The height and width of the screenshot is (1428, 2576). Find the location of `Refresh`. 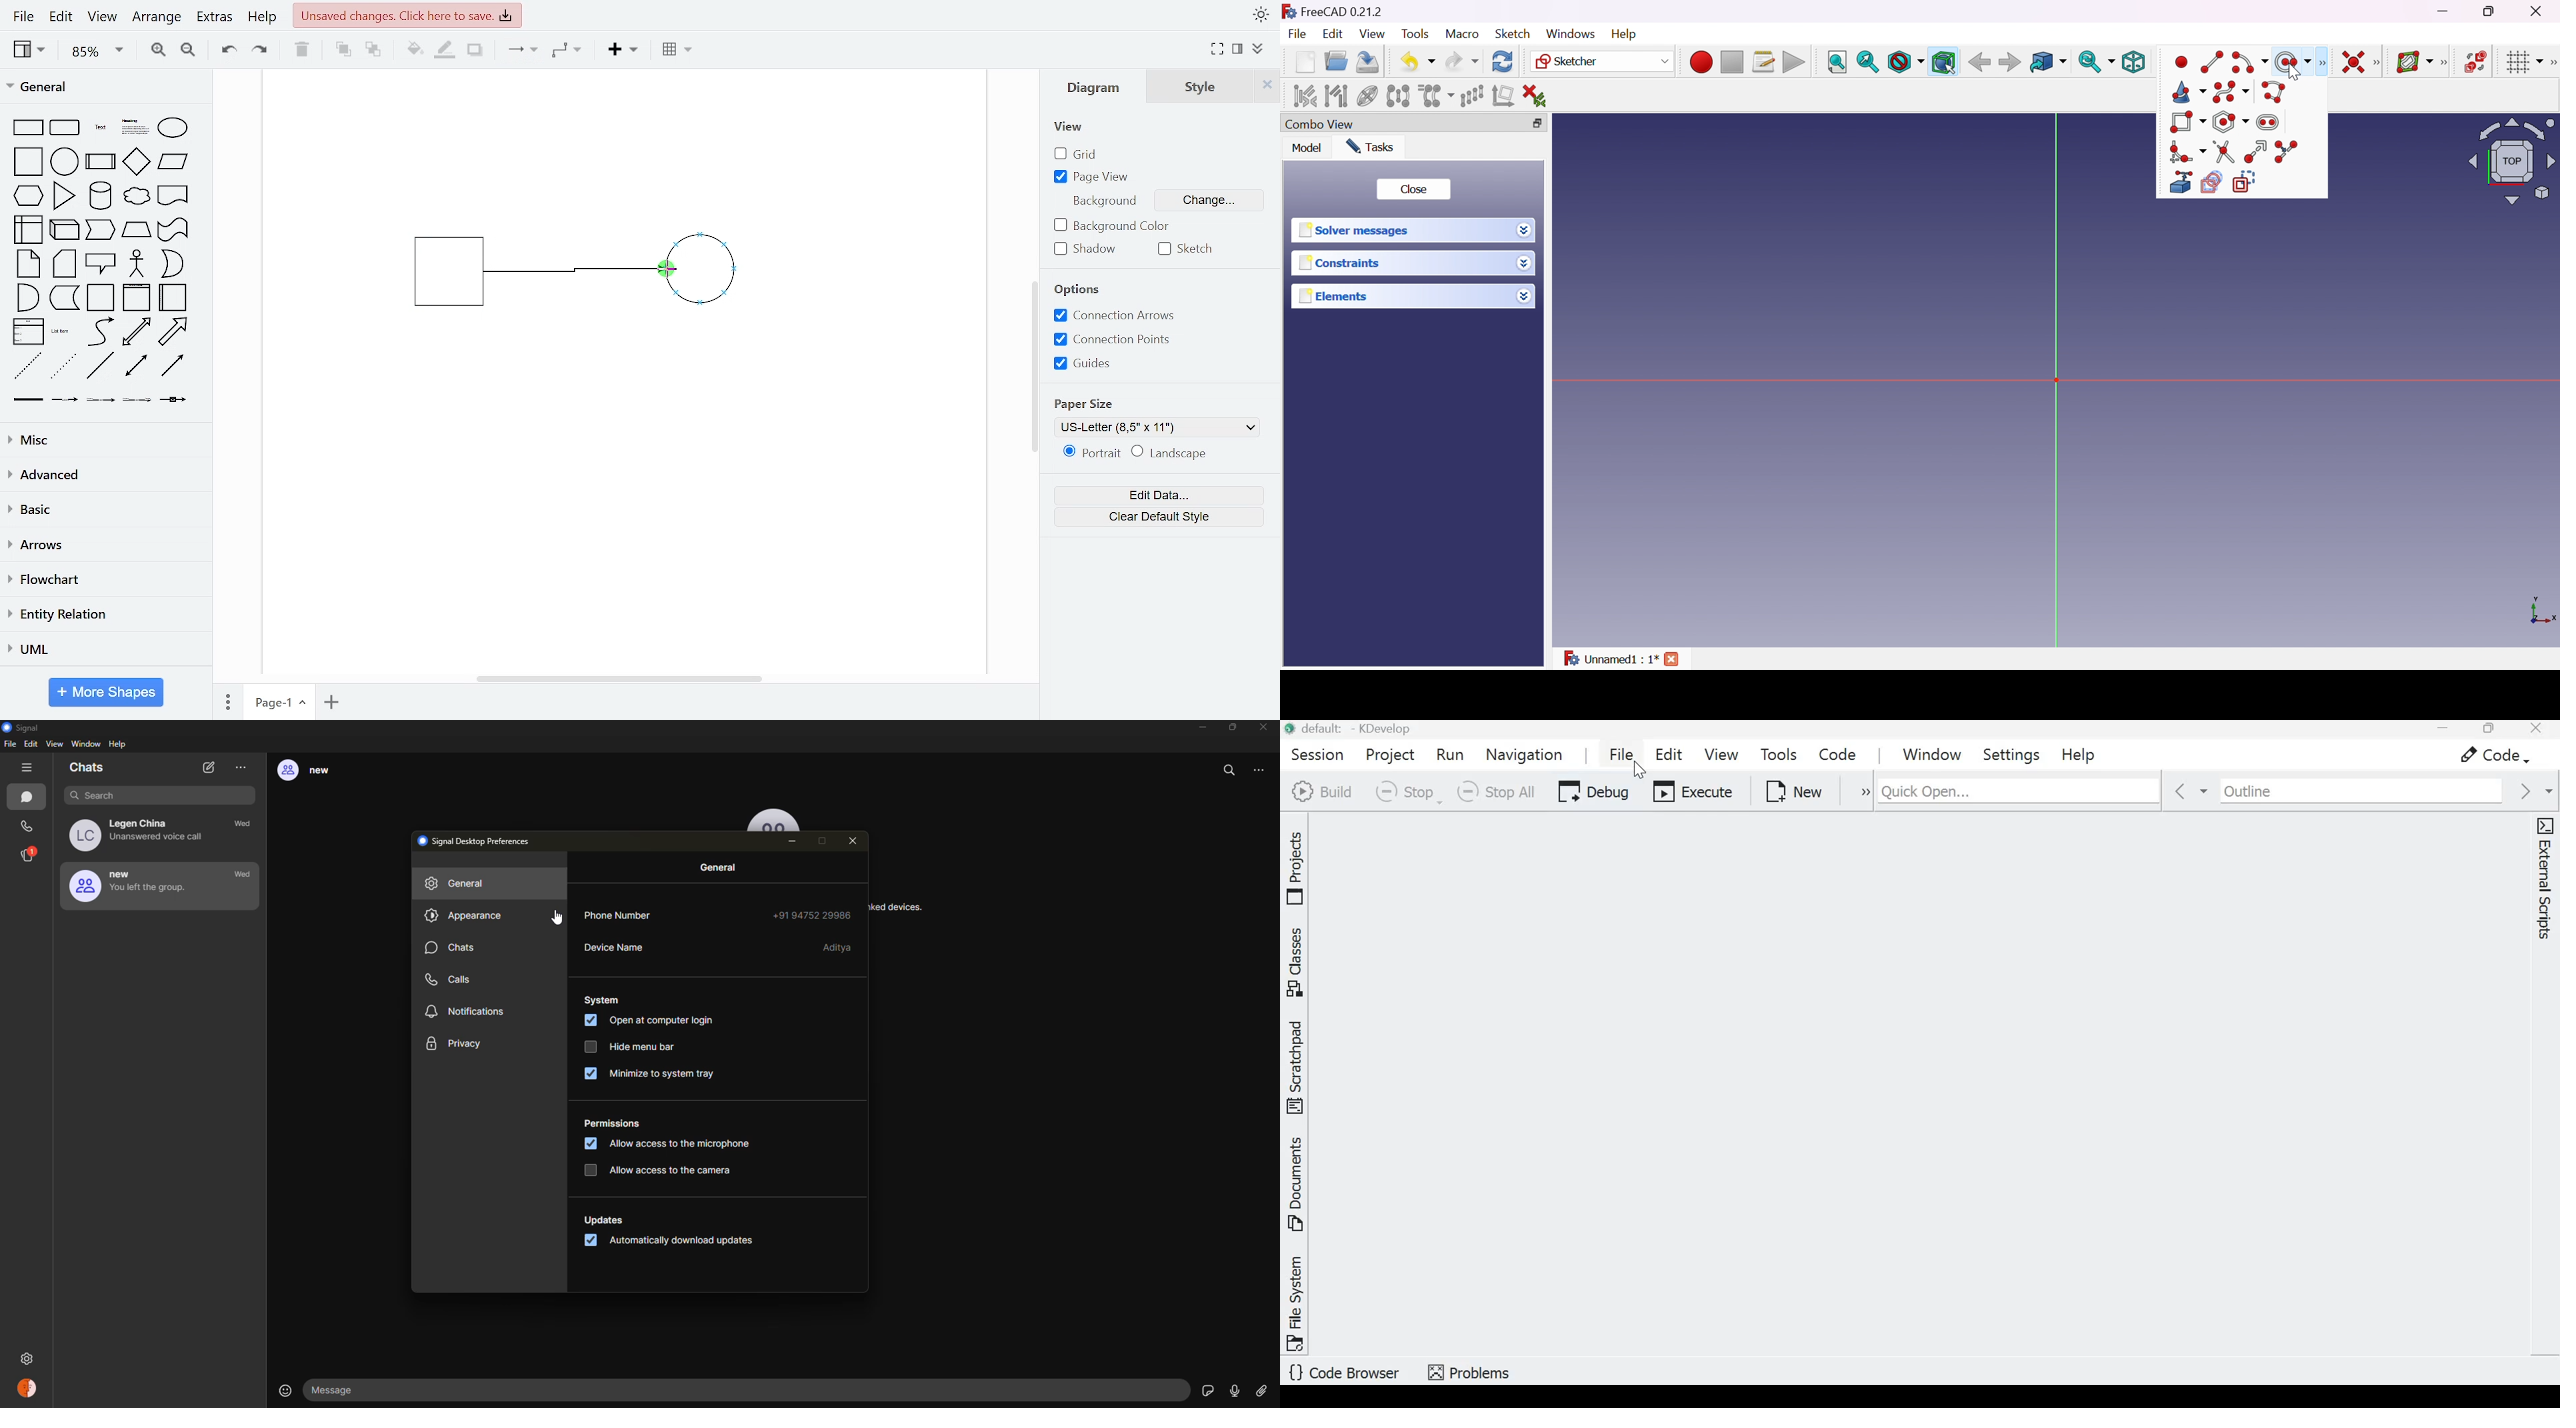

Refresh is located at coordinates (1503, 61).